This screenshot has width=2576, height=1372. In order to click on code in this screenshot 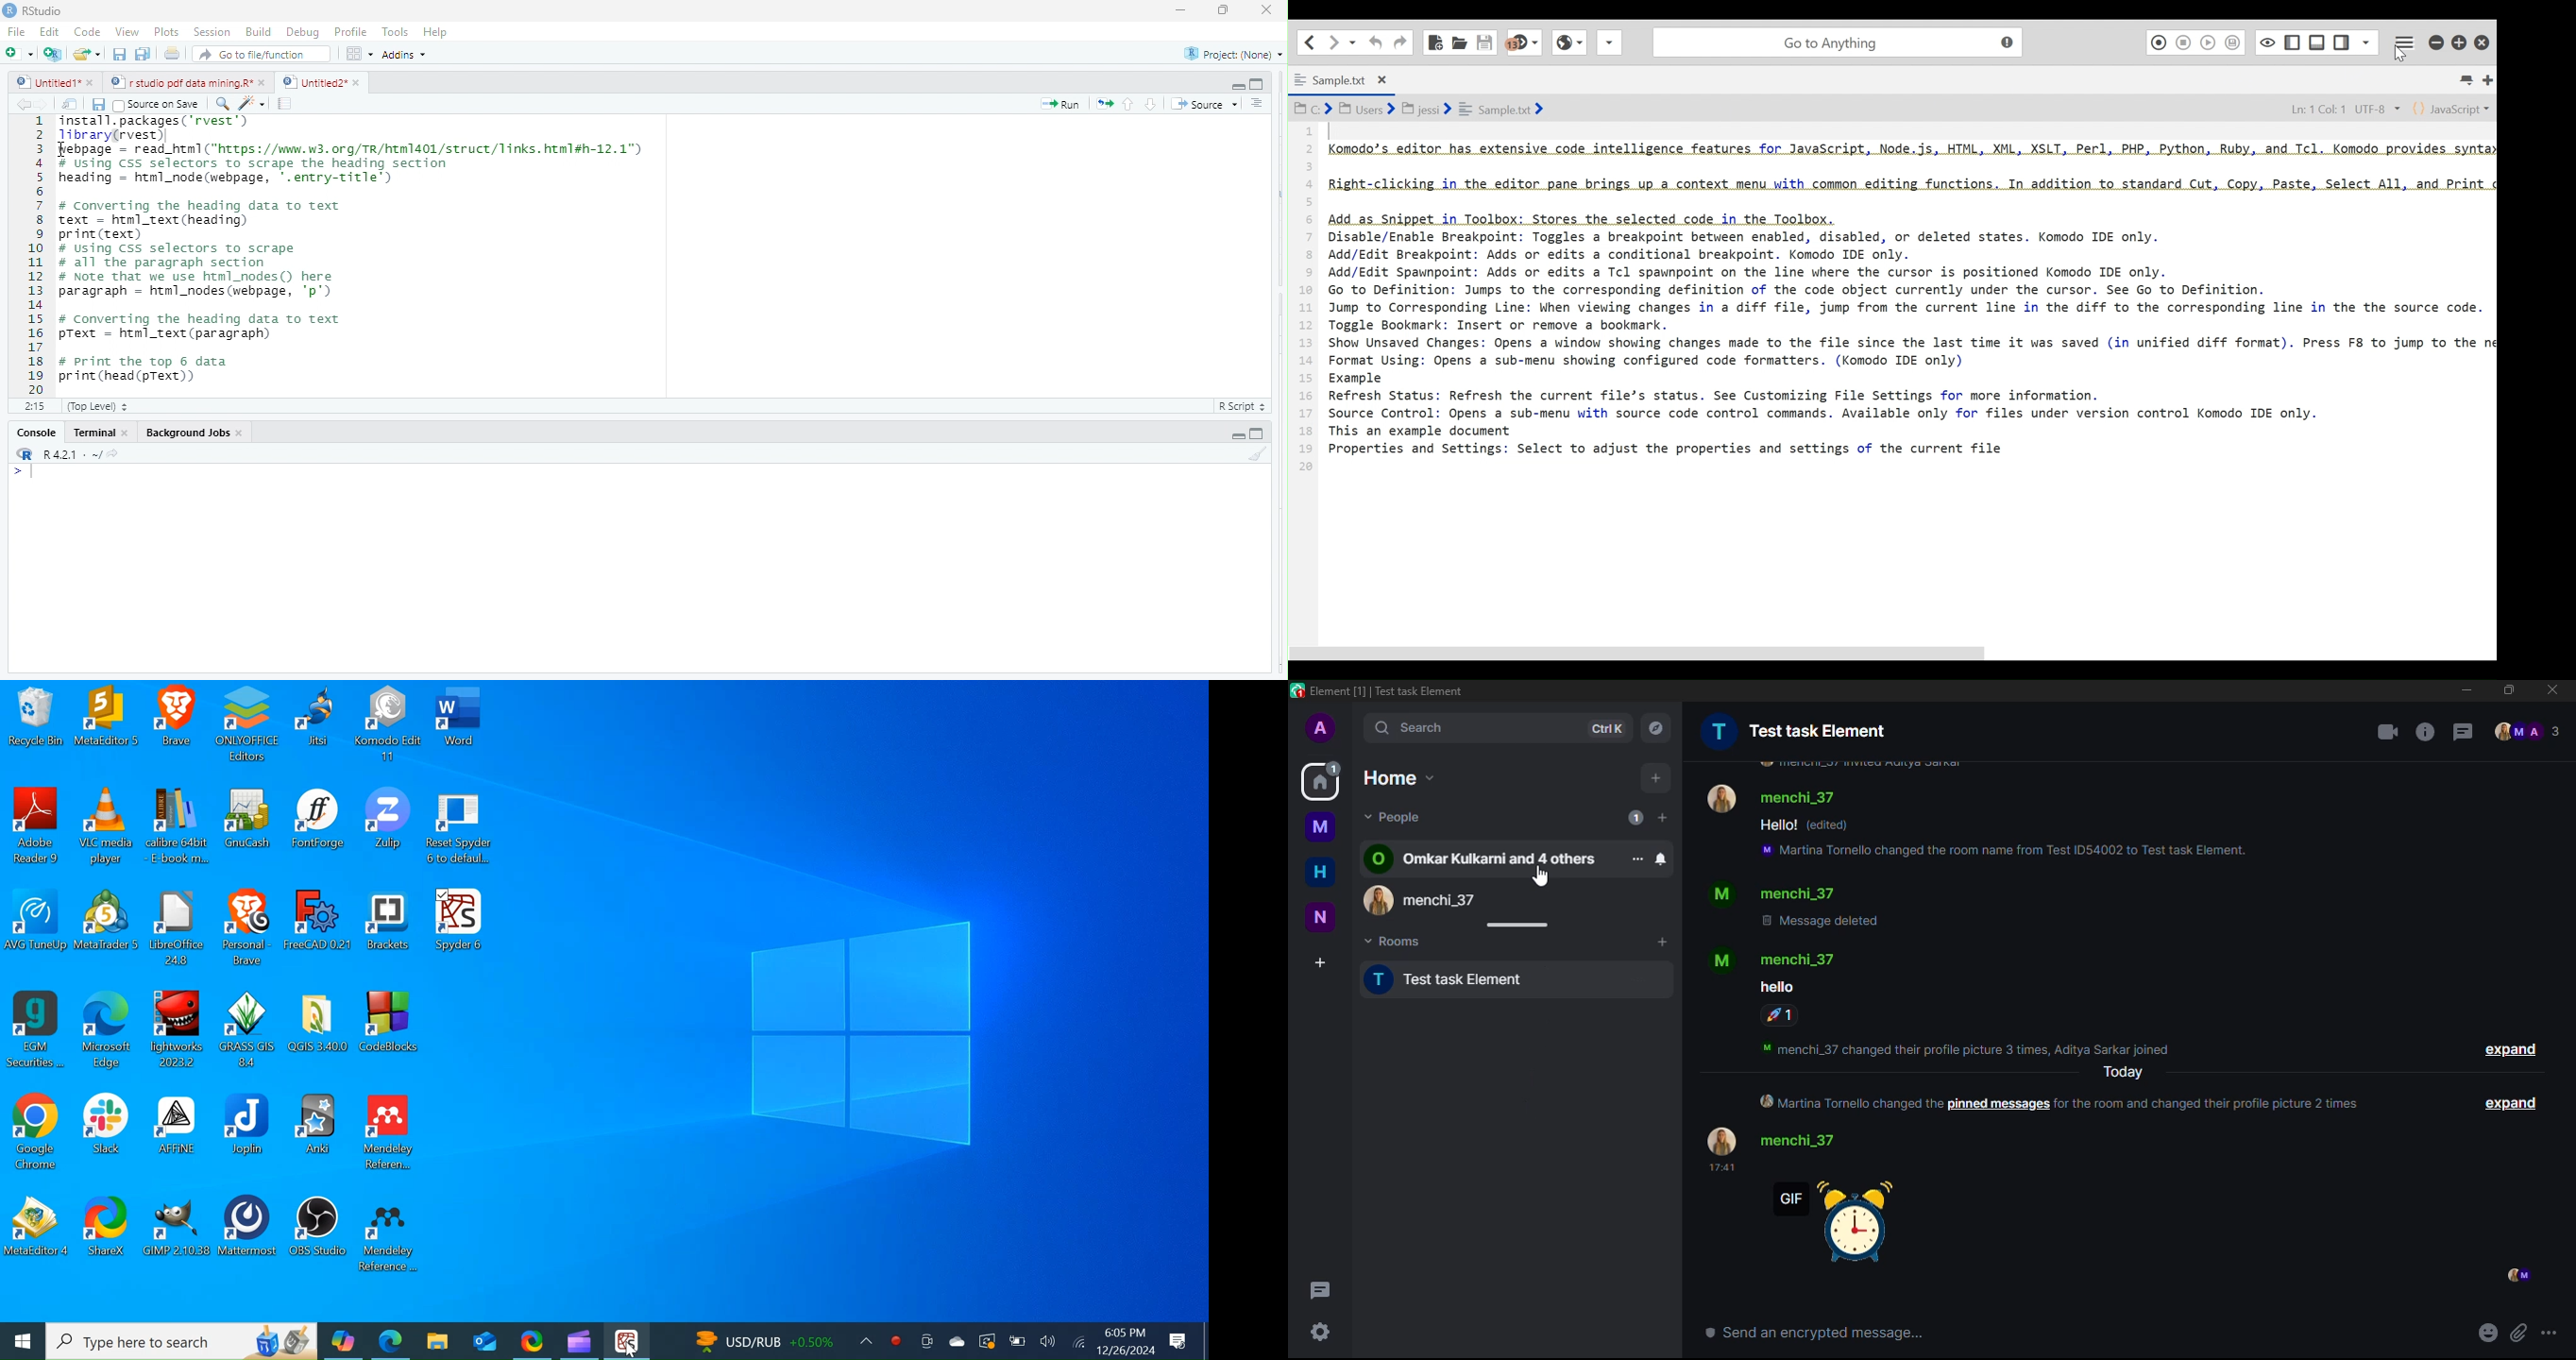, I will do `click(88, 33)`.